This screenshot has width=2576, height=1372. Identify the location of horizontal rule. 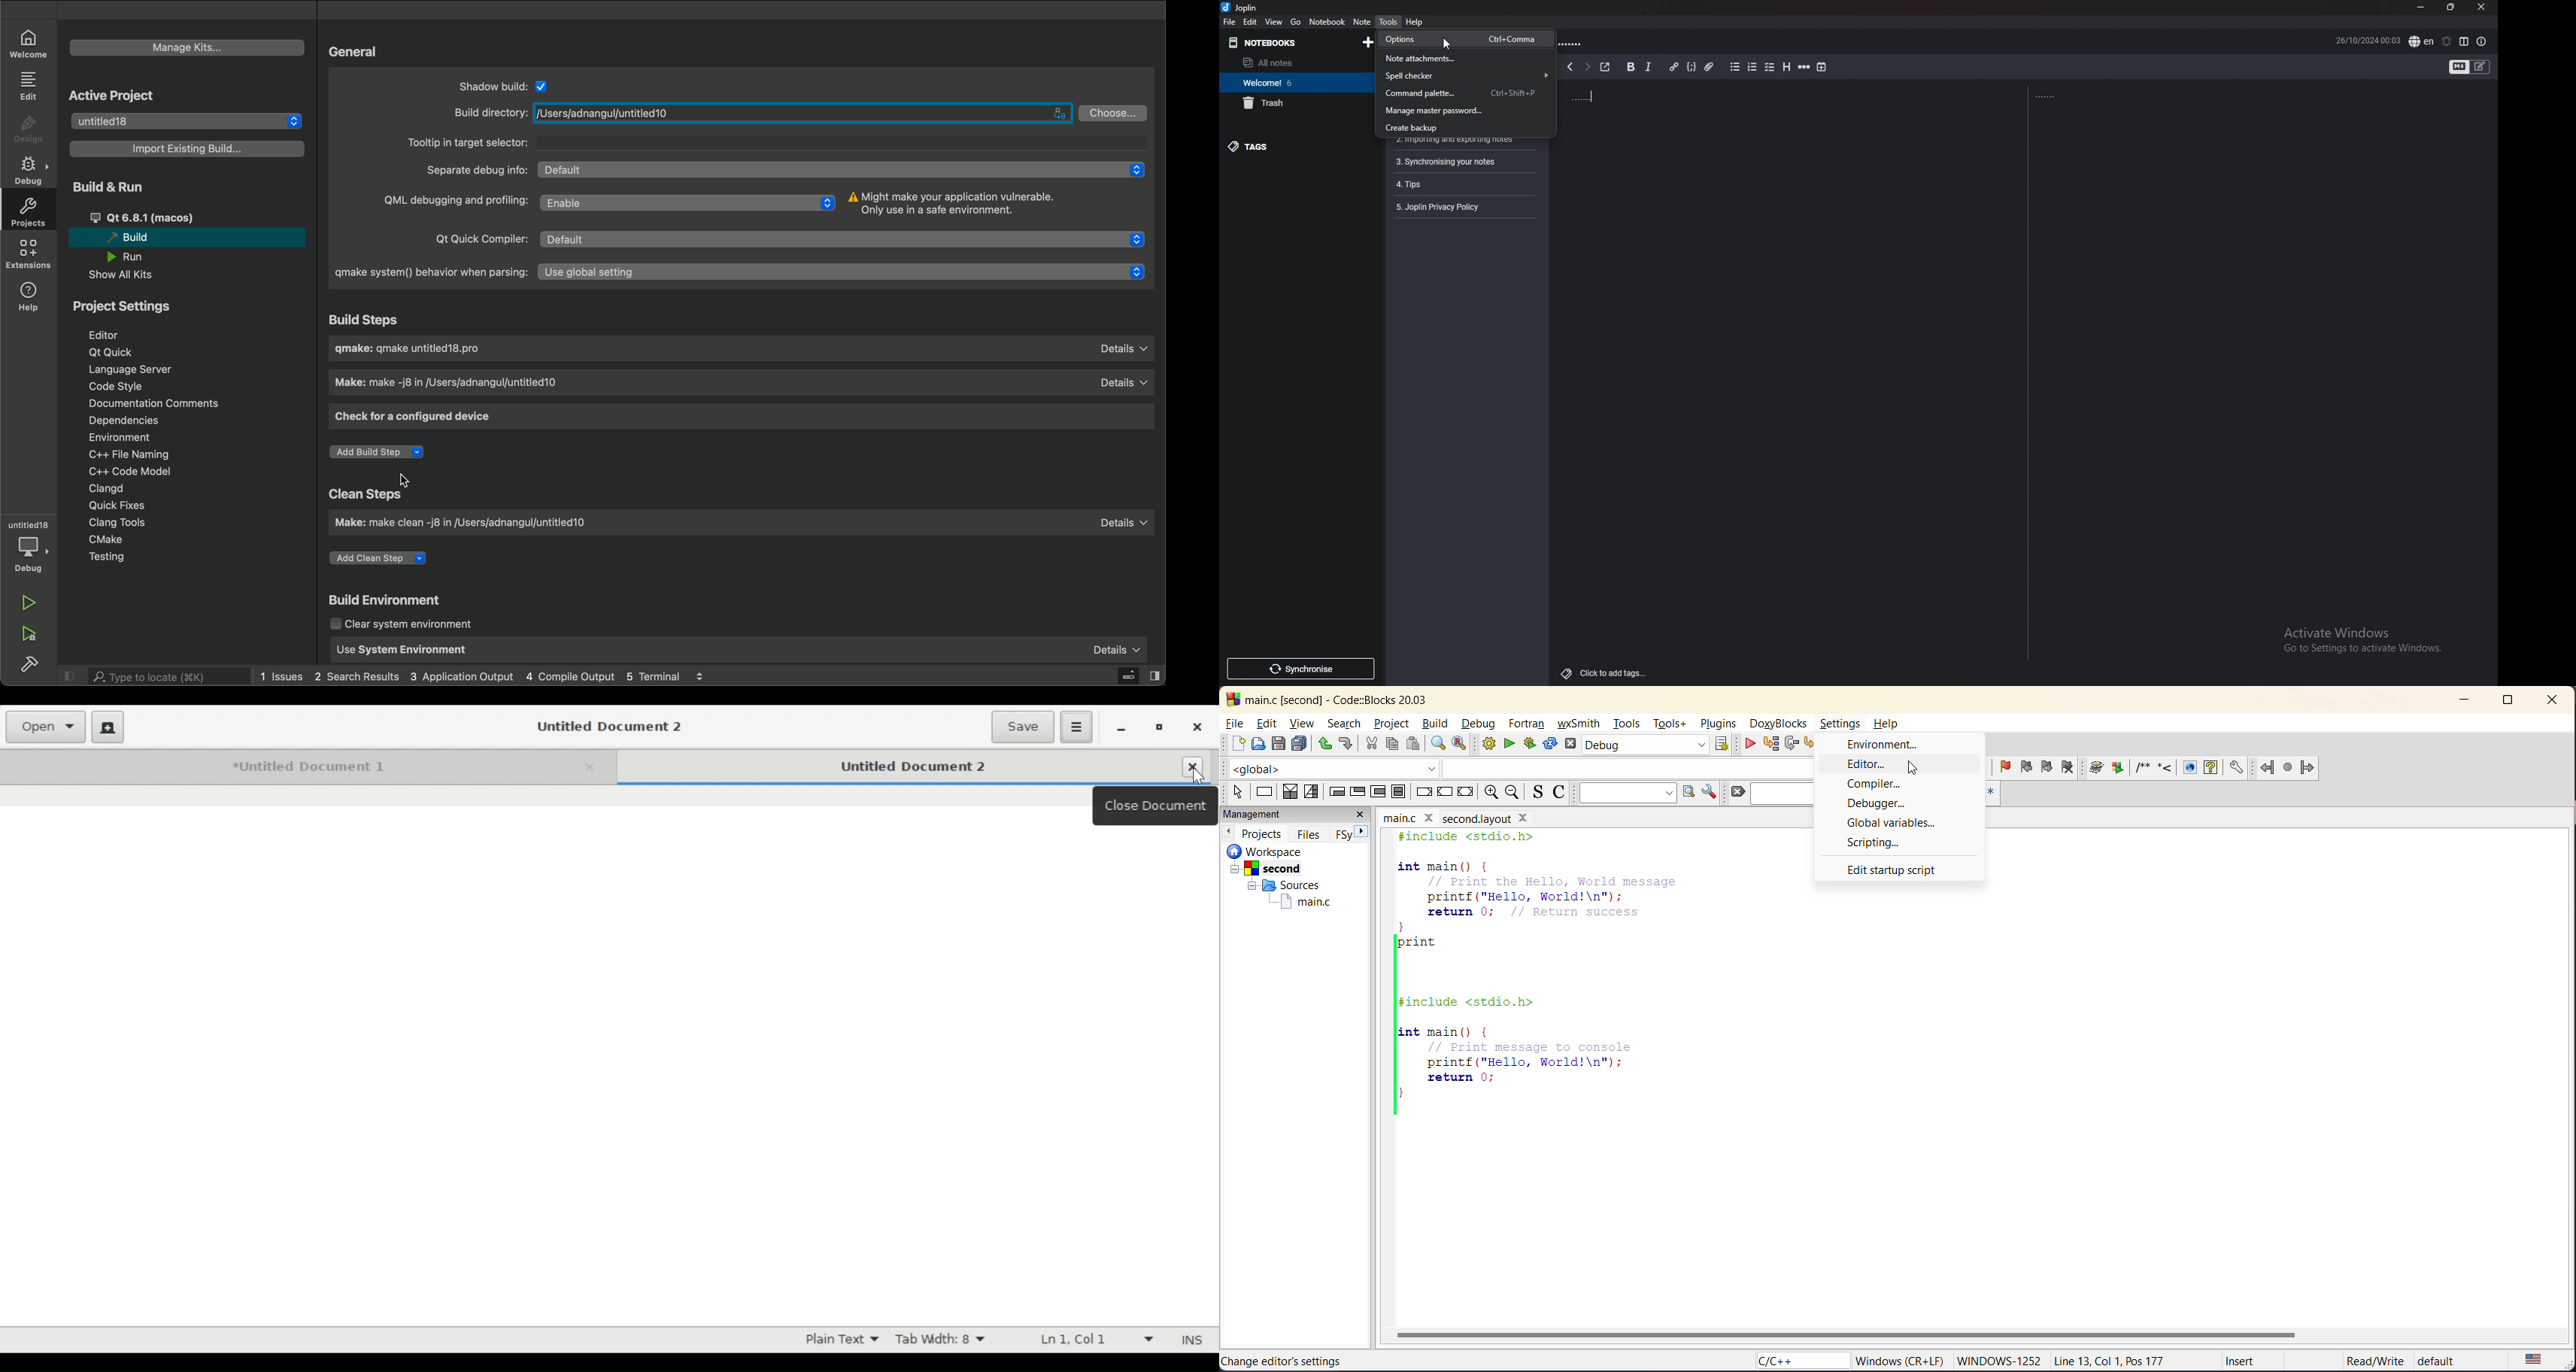
(1805, 67).